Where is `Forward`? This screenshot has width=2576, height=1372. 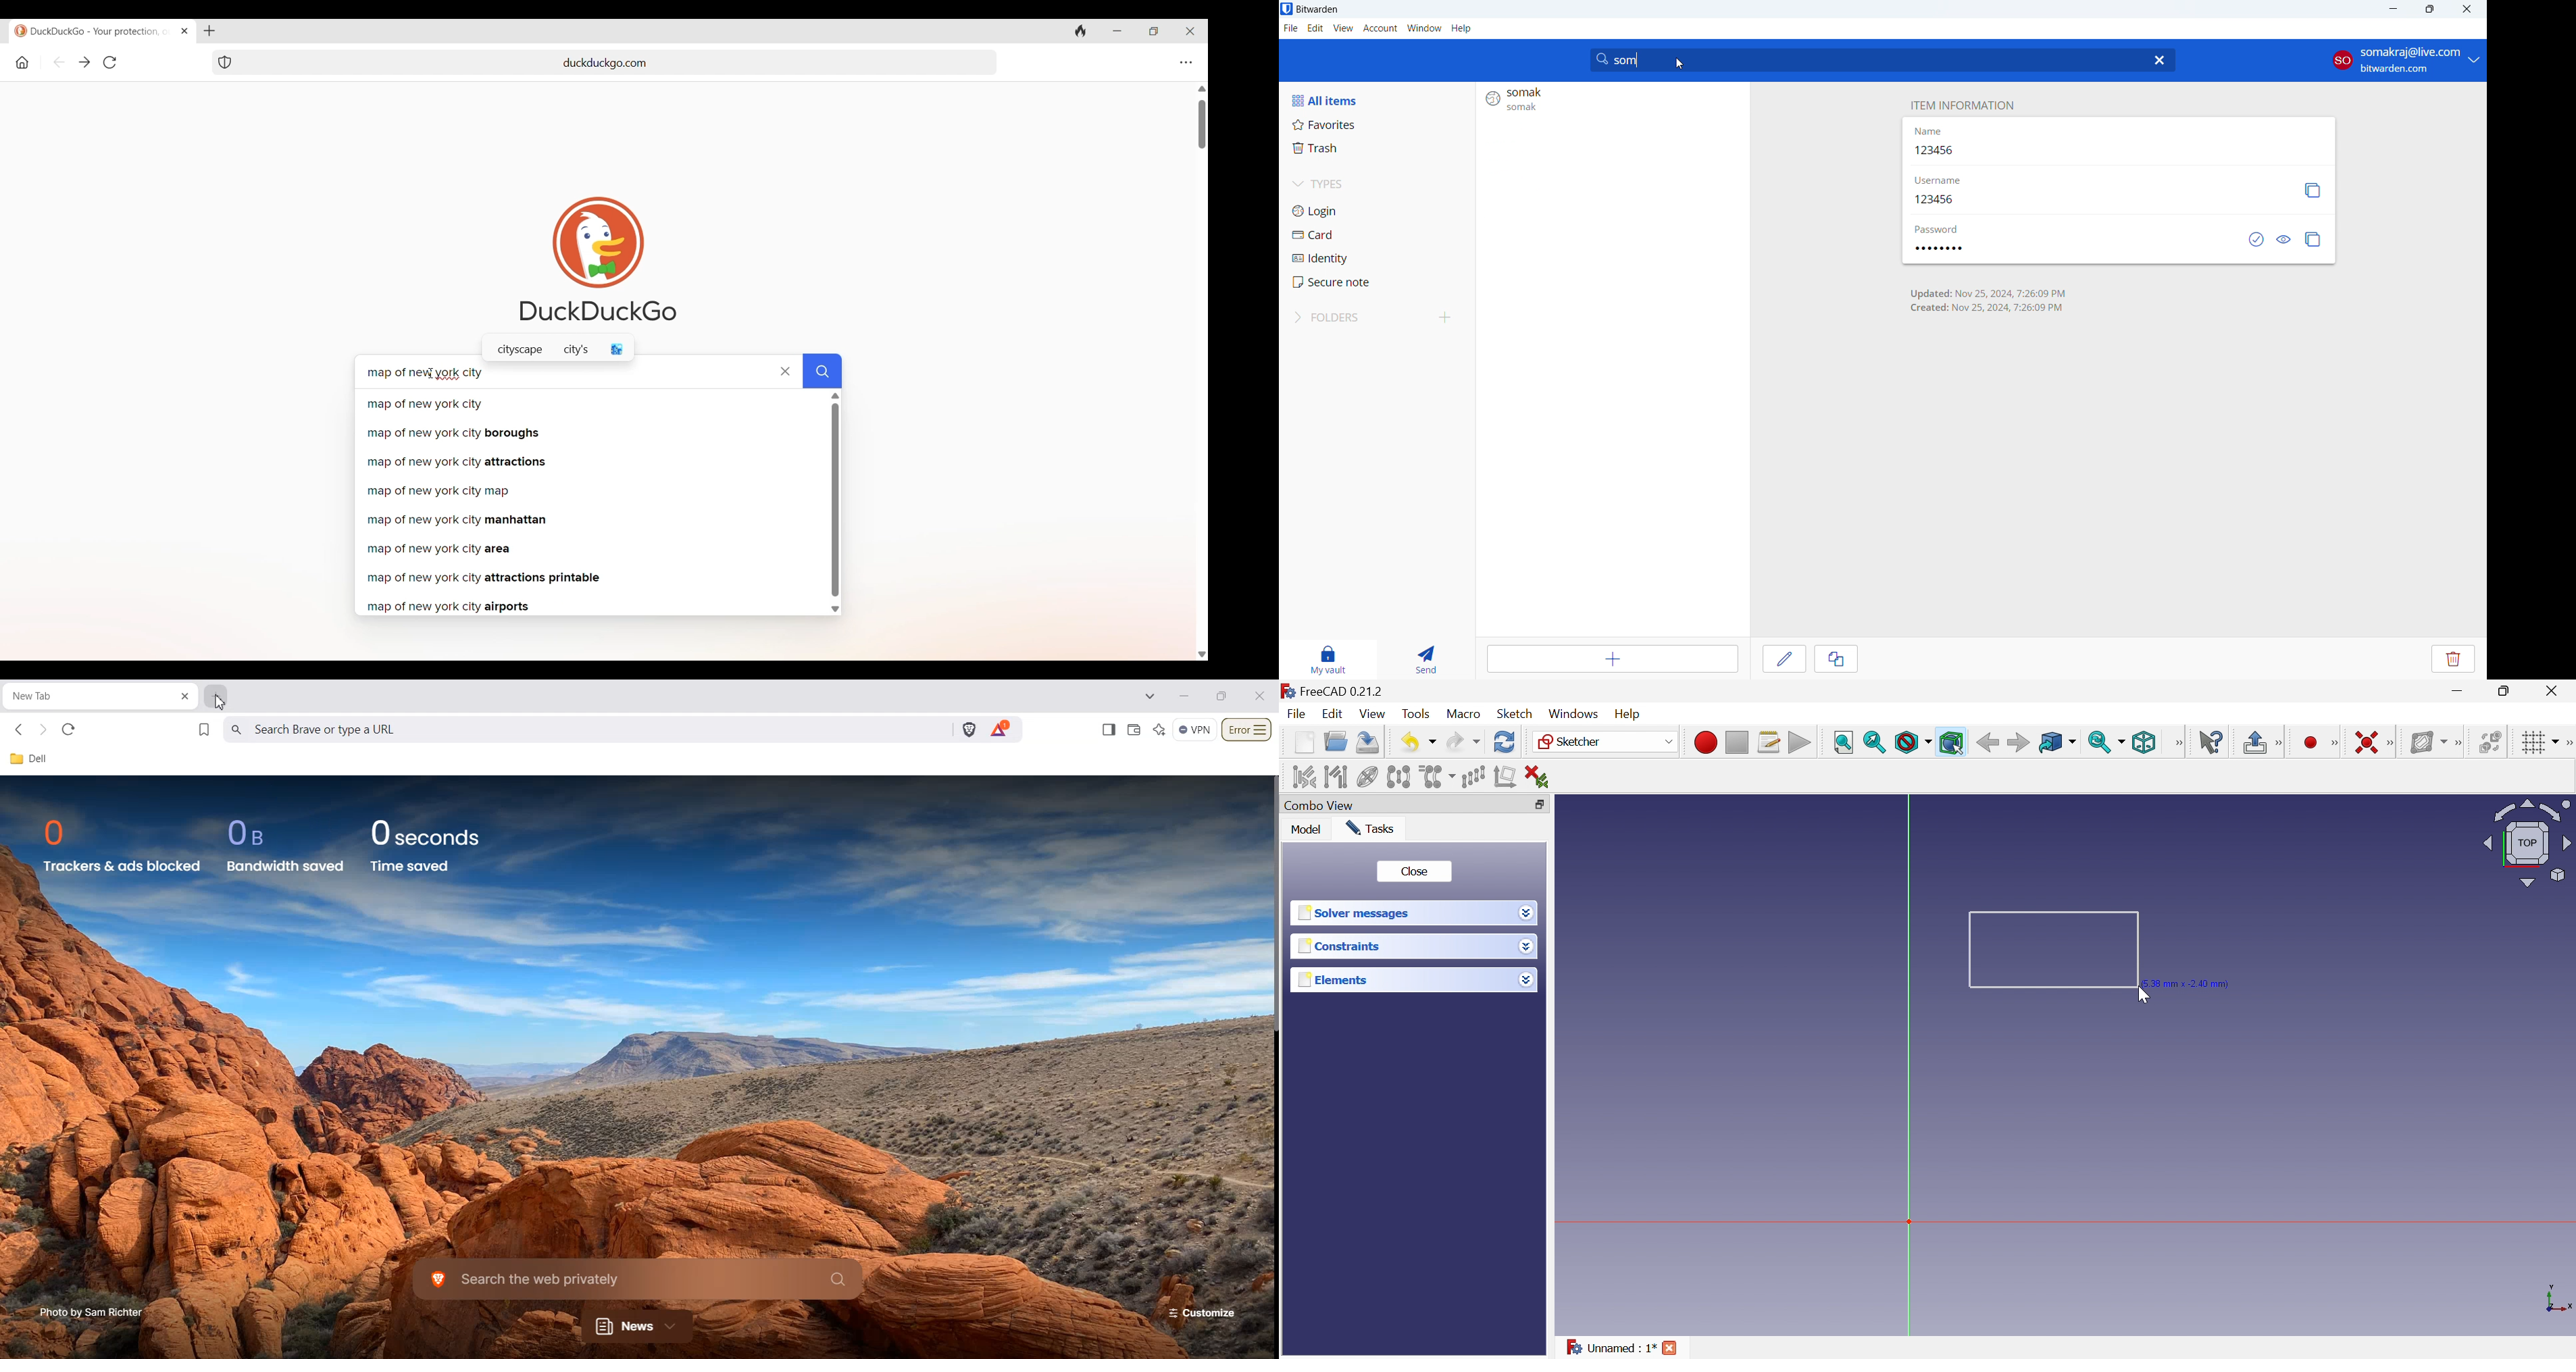
Forward is located at coordinates (2018, 743).